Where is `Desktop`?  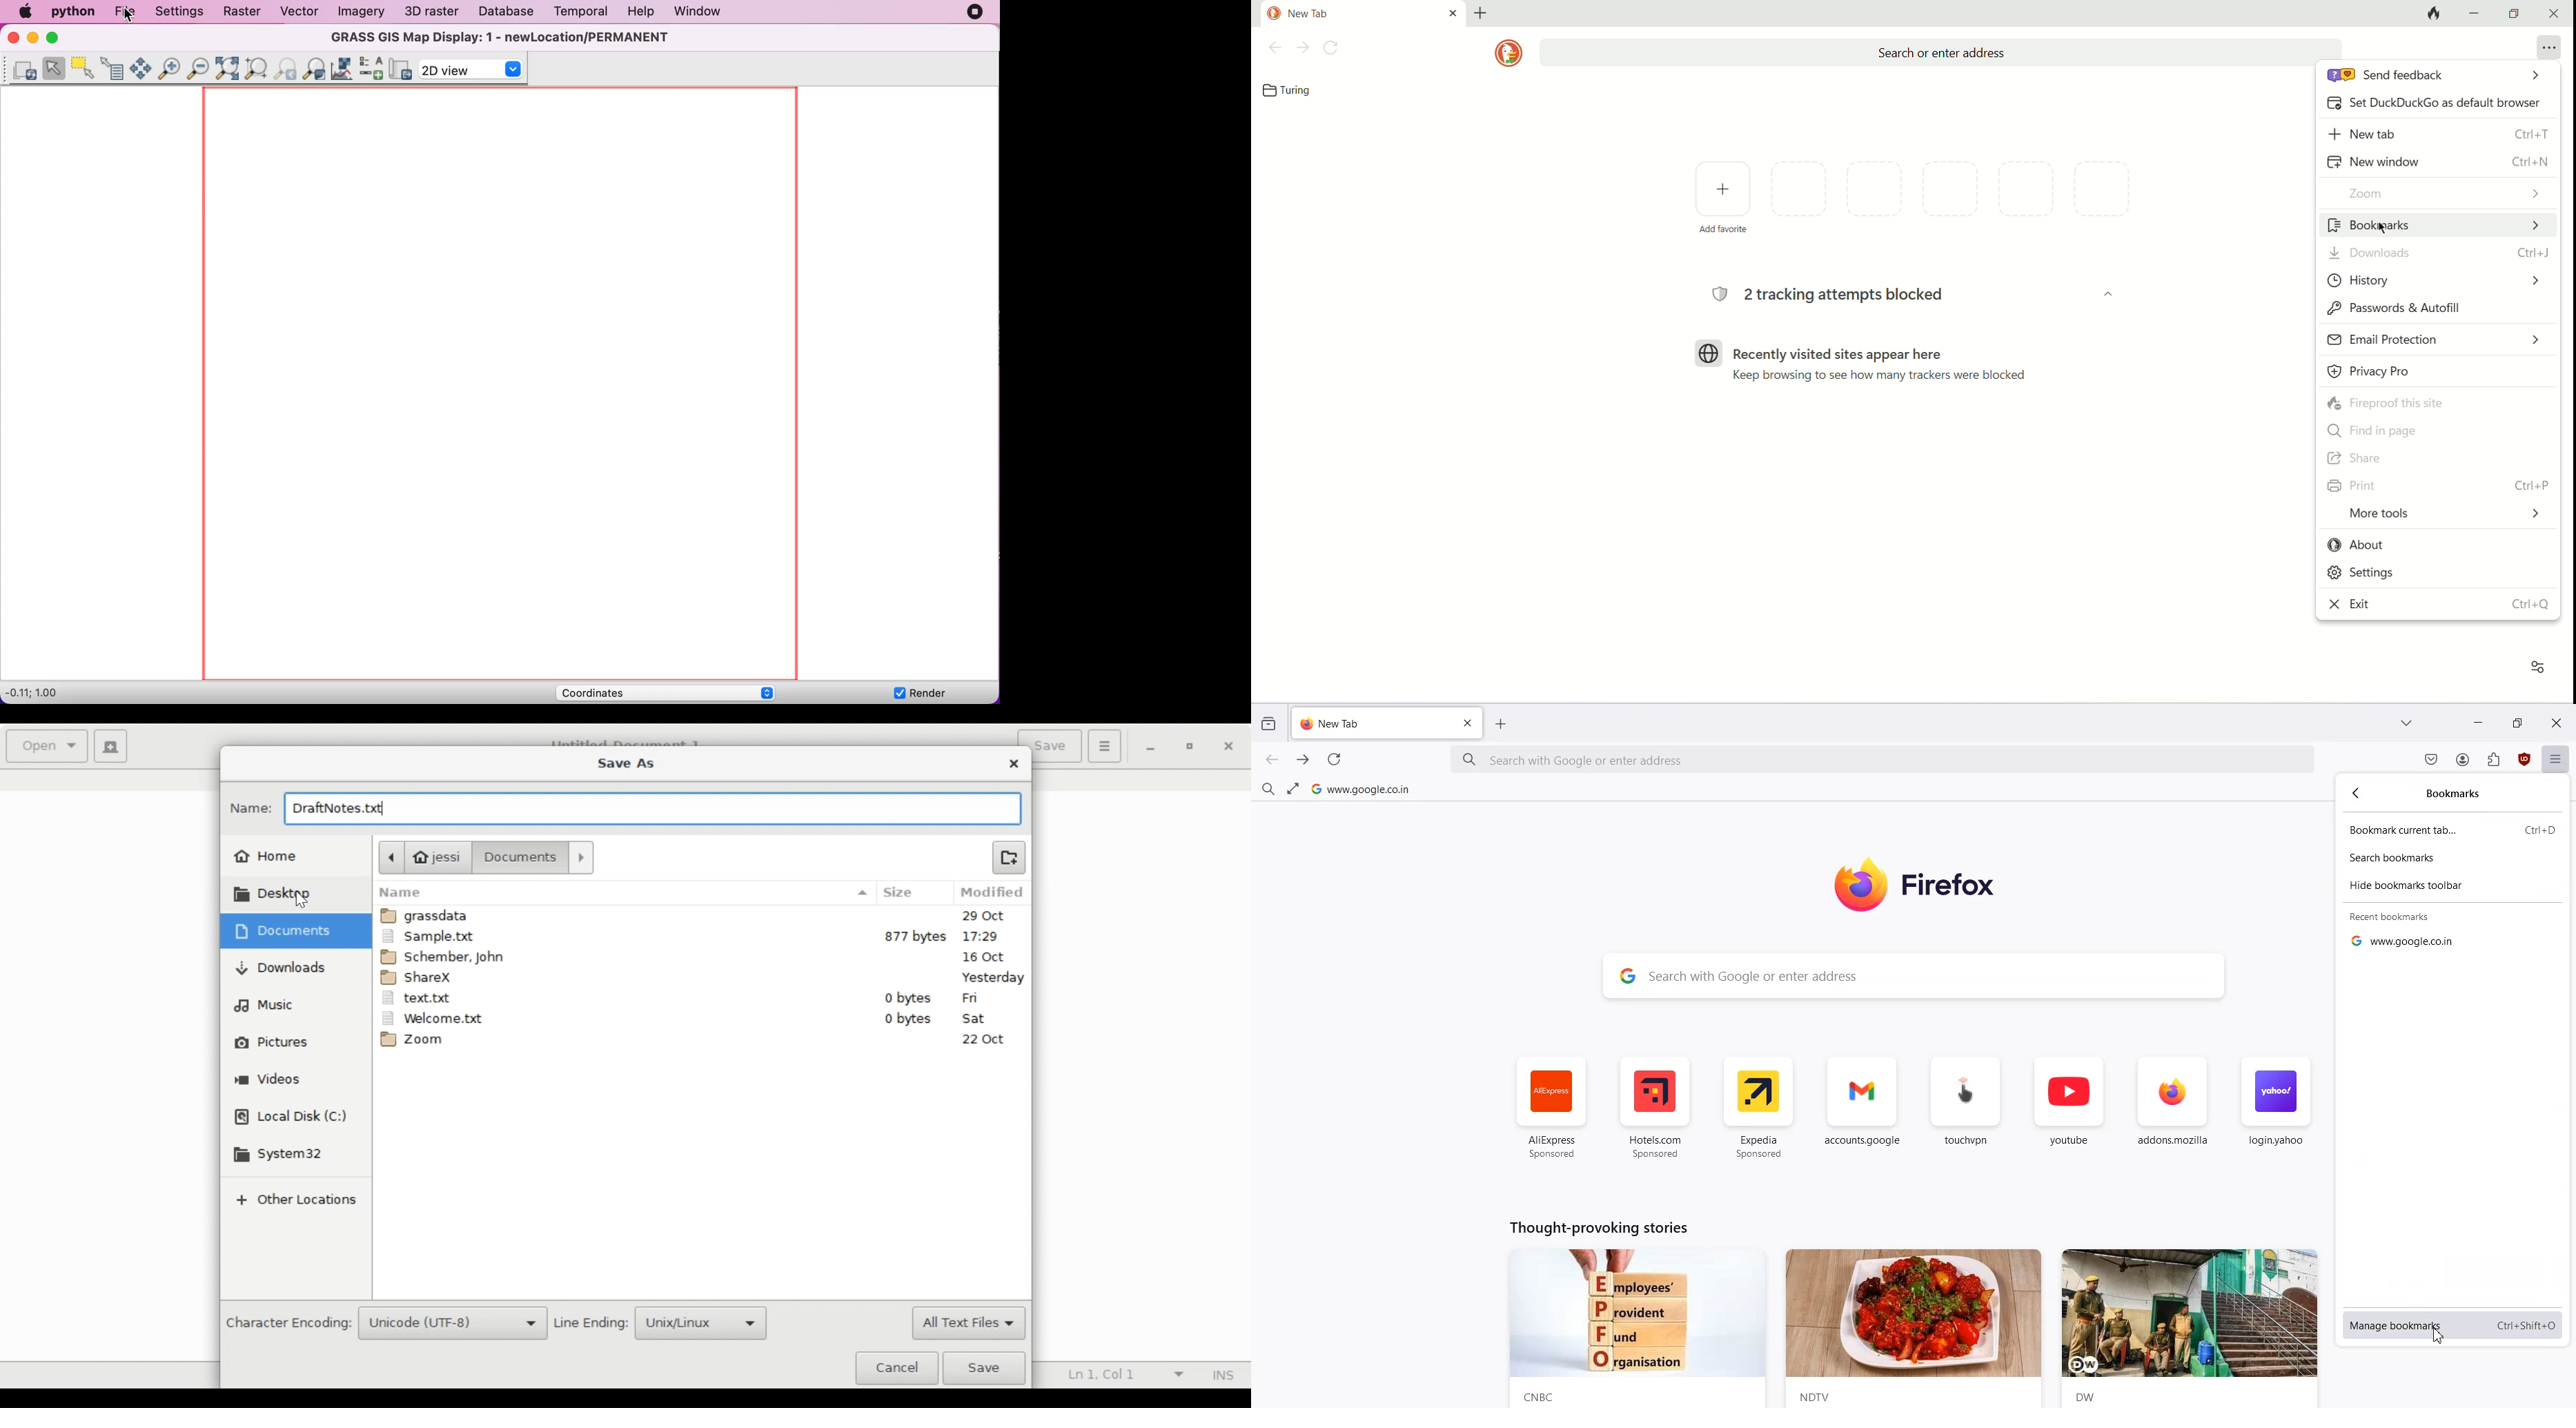
Desktop is located at coordinates (280, 894).